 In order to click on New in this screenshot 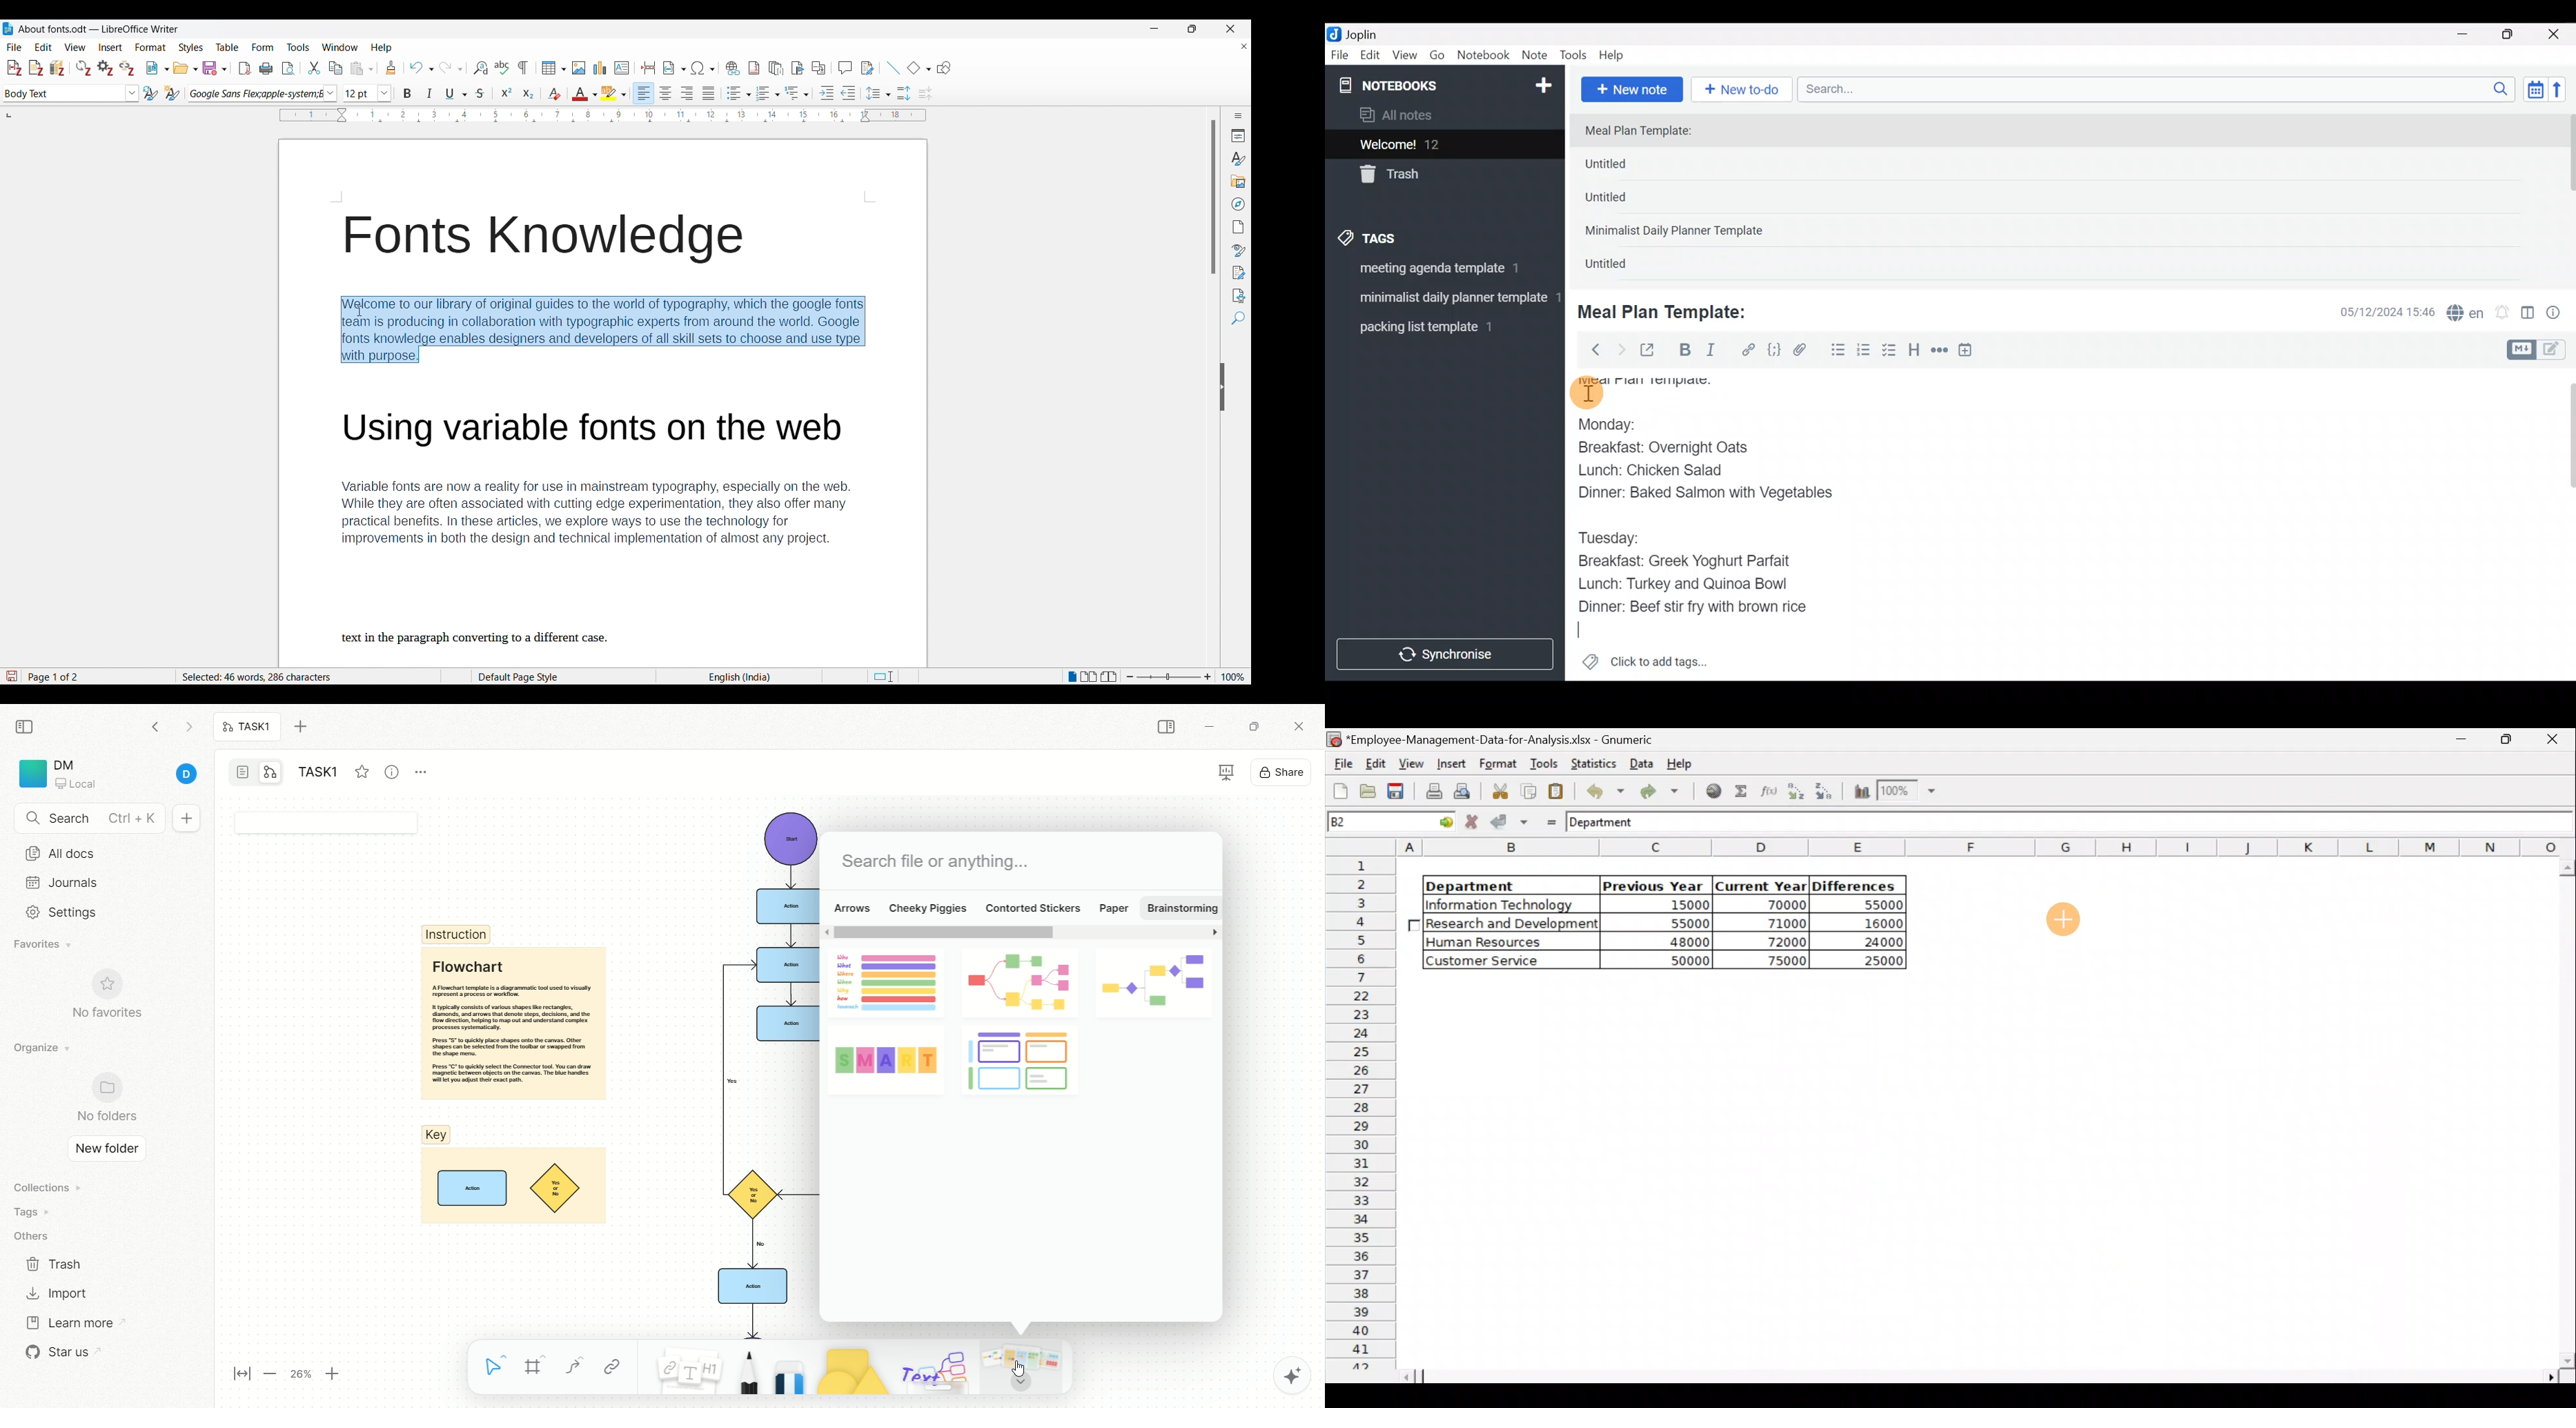, I will do `click(1543, 83)`.